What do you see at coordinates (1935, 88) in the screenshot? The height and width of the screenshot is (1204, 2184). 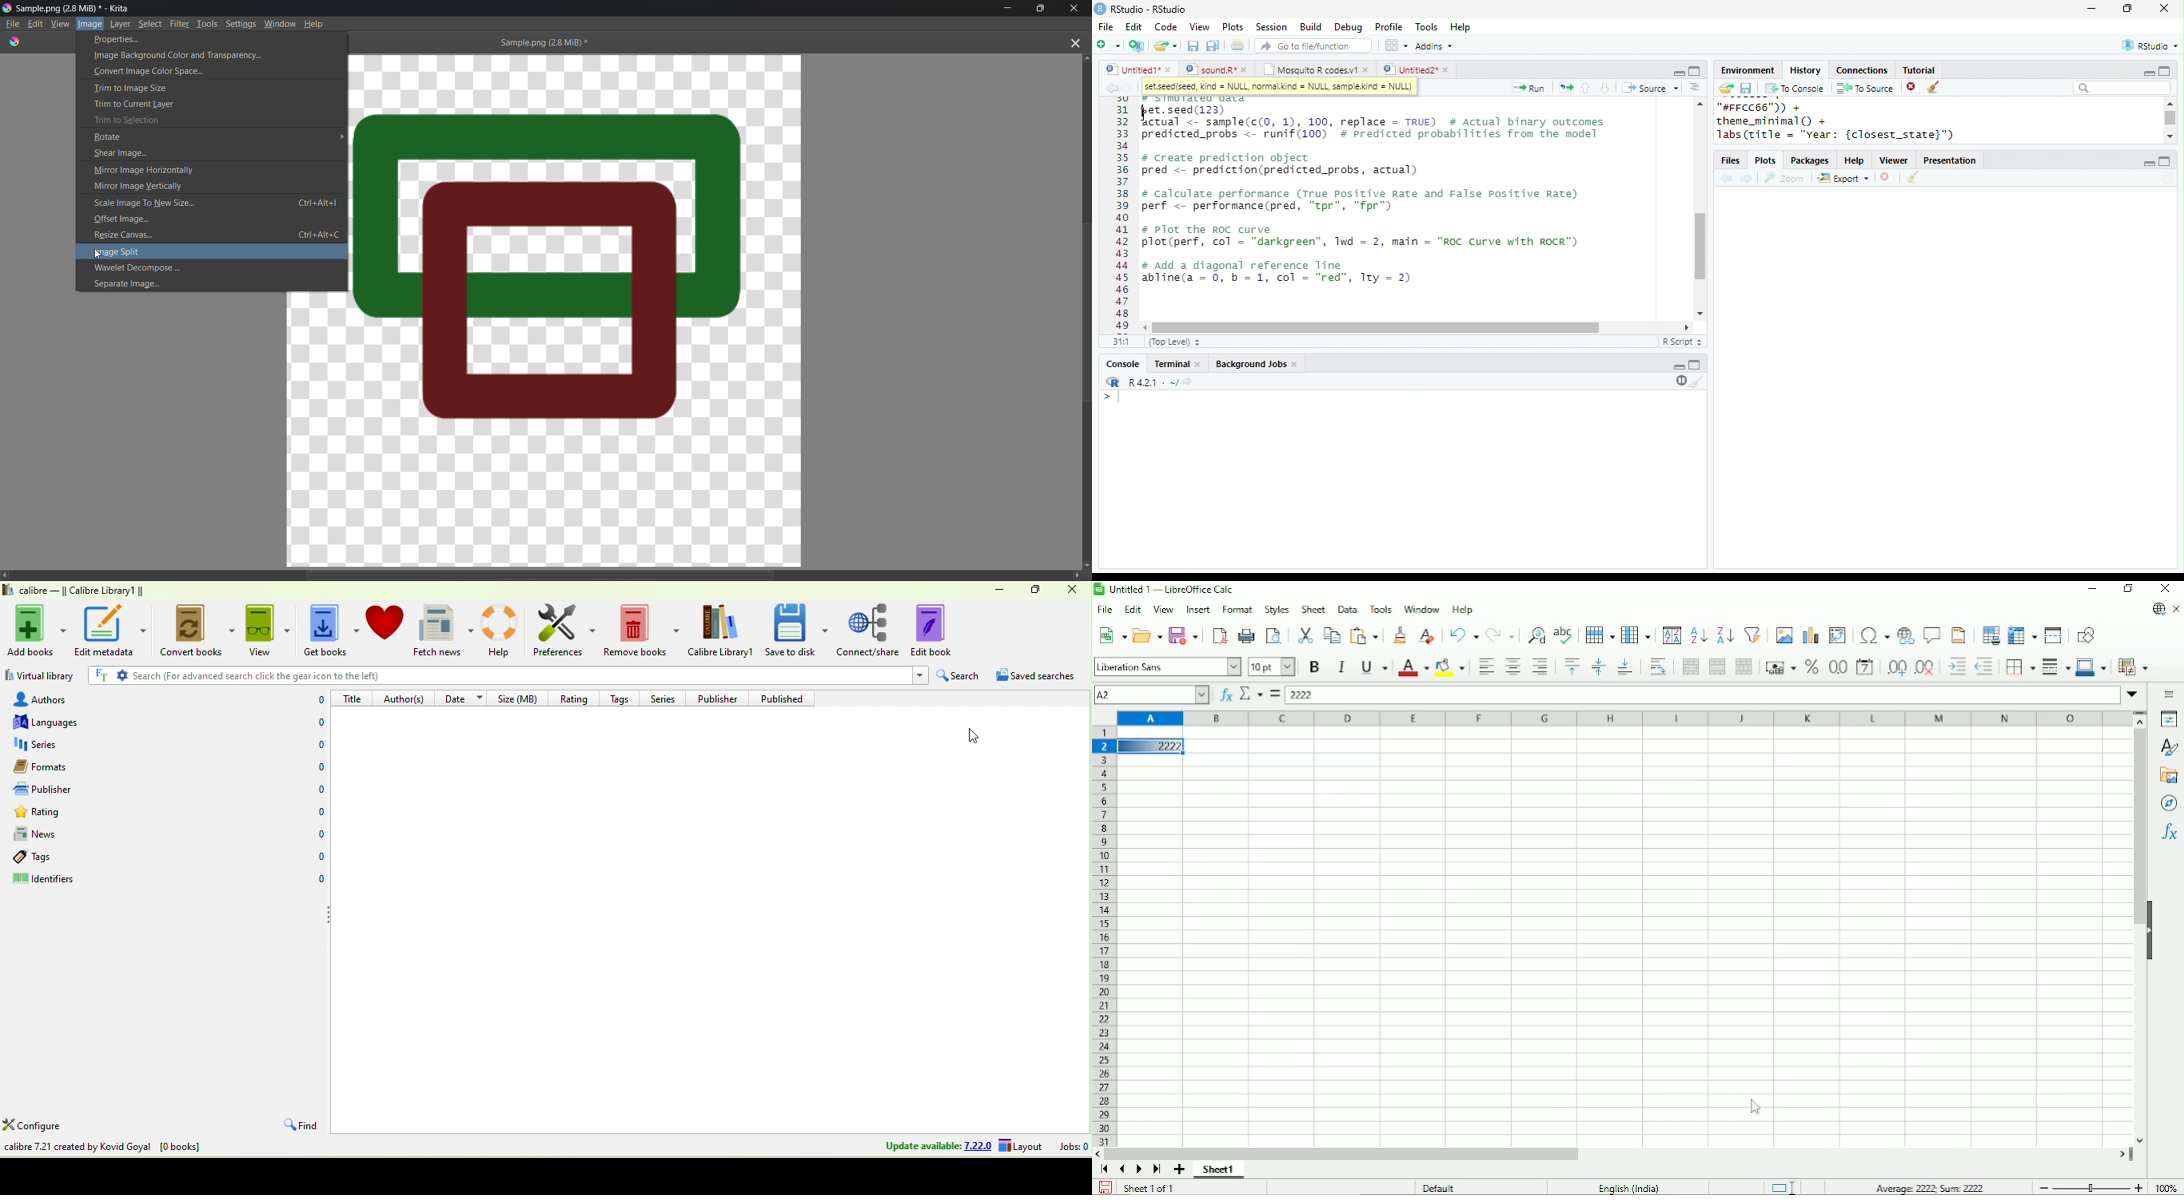 I see `clear` at bounding box center [1935, 88].